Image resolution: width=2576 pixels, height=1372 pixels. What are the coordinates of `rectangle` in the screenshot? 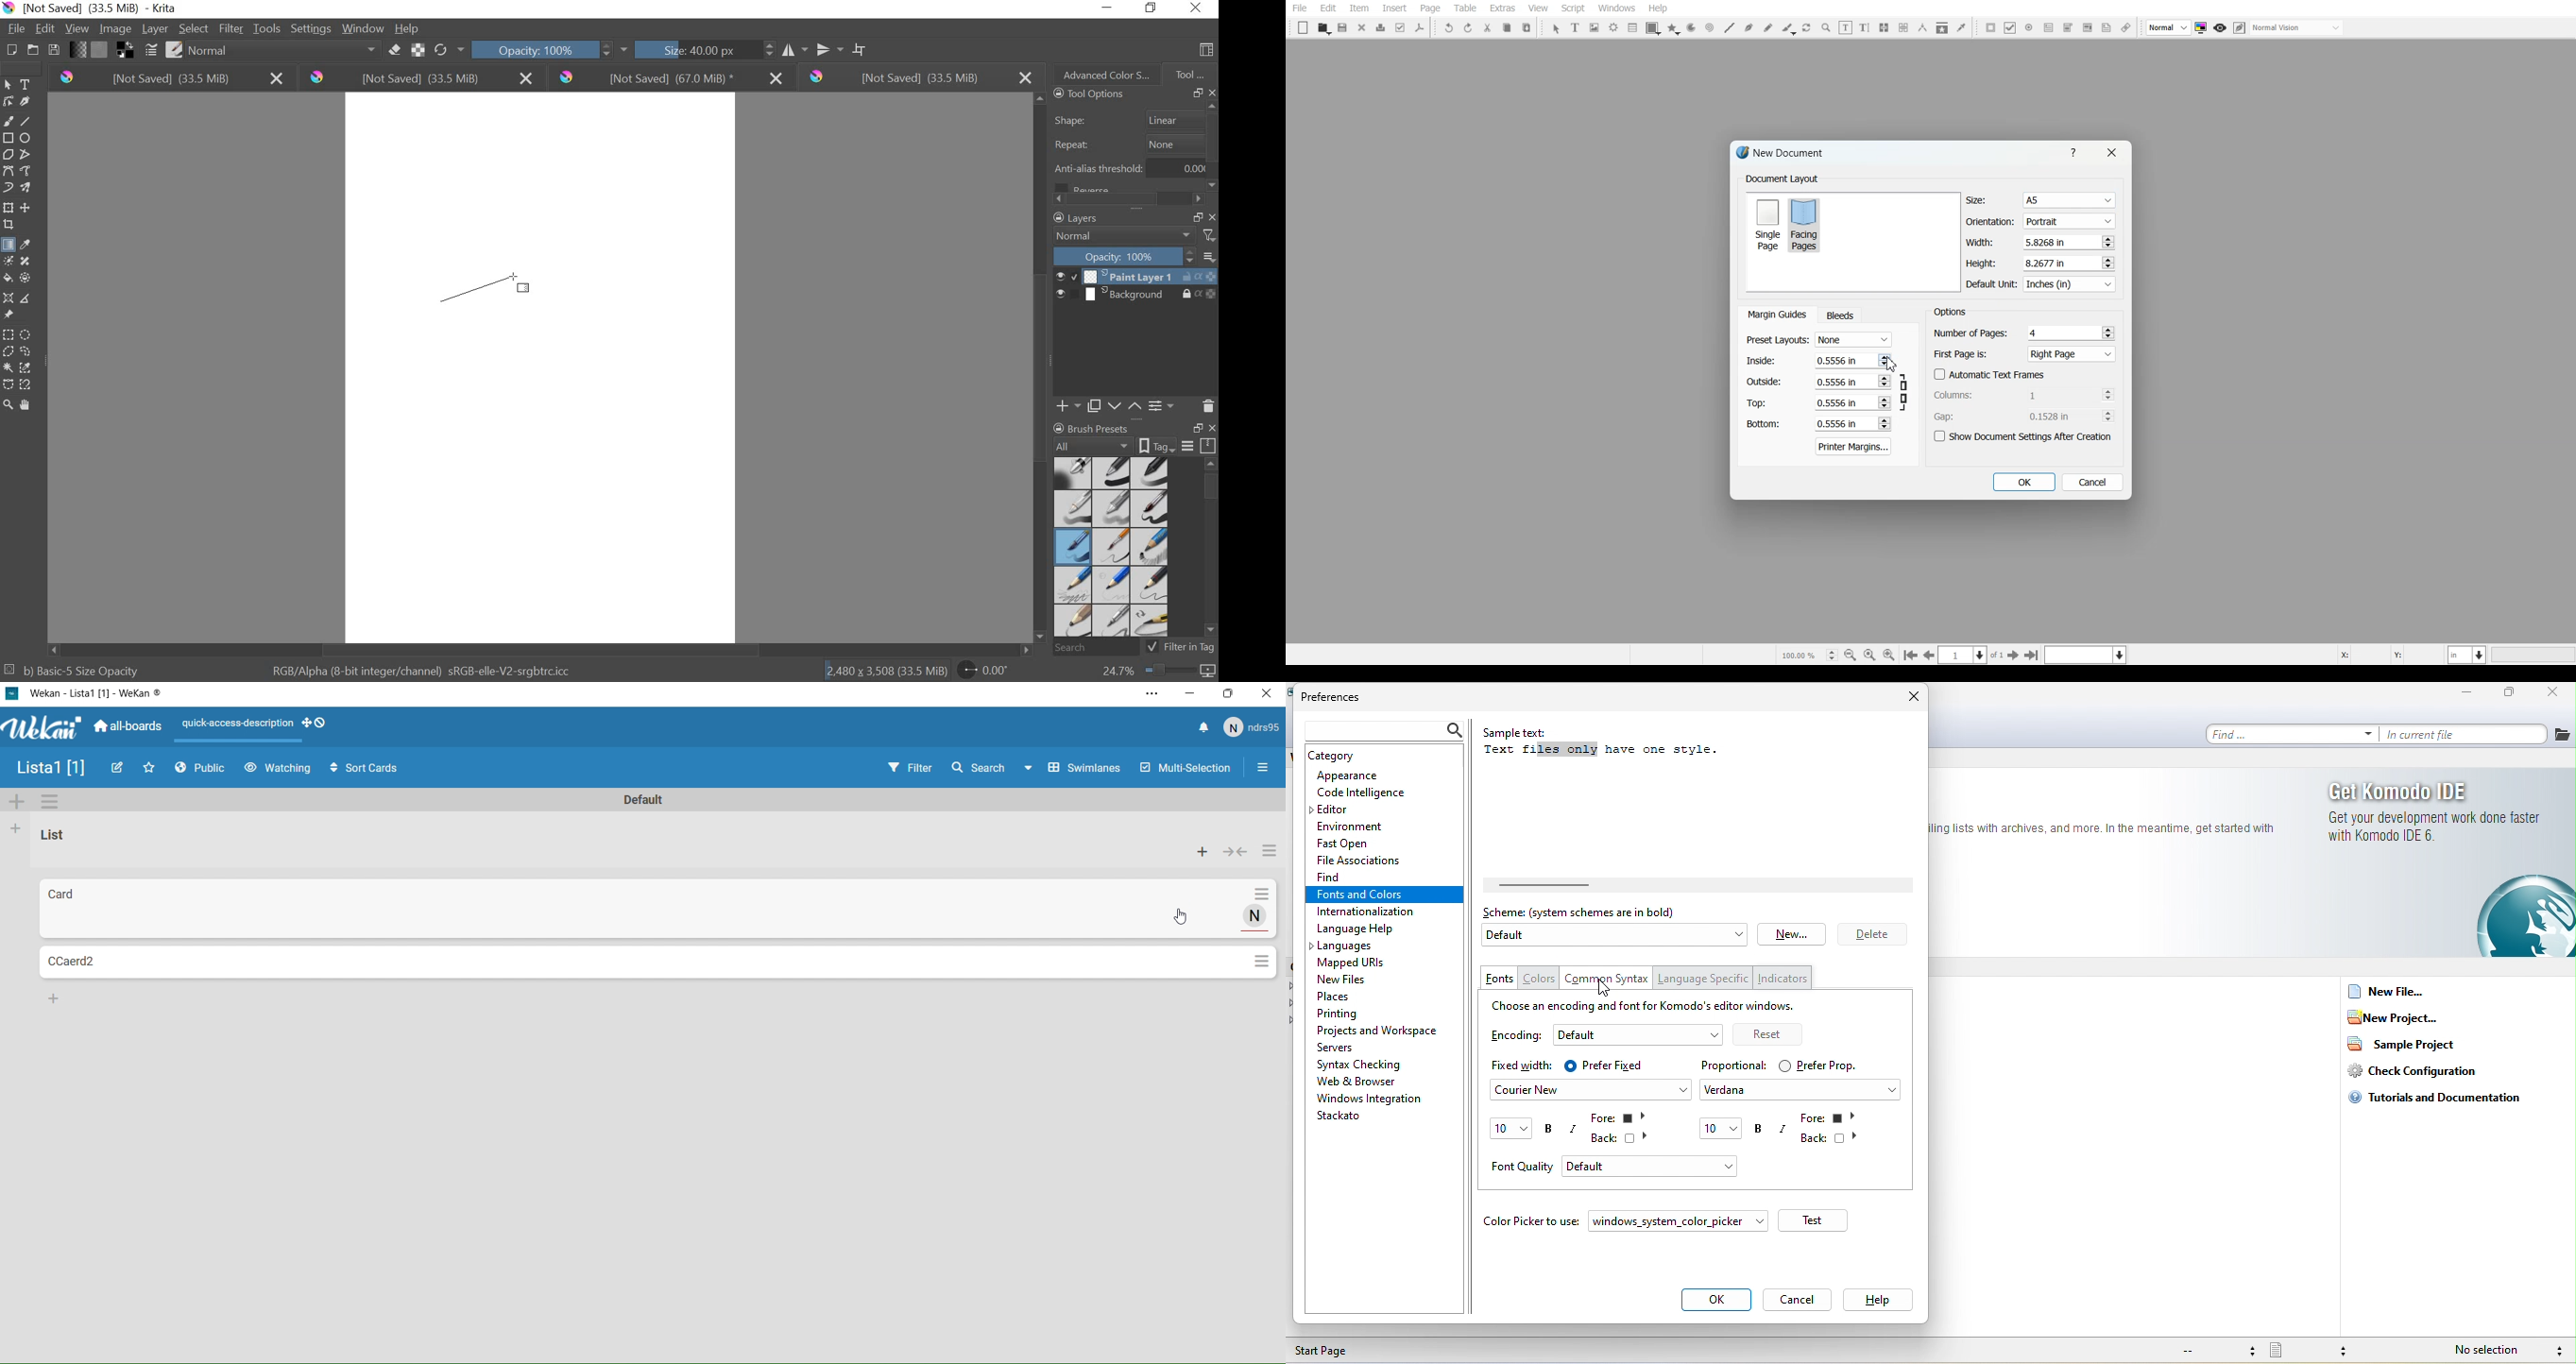 It's located at (8, 137).